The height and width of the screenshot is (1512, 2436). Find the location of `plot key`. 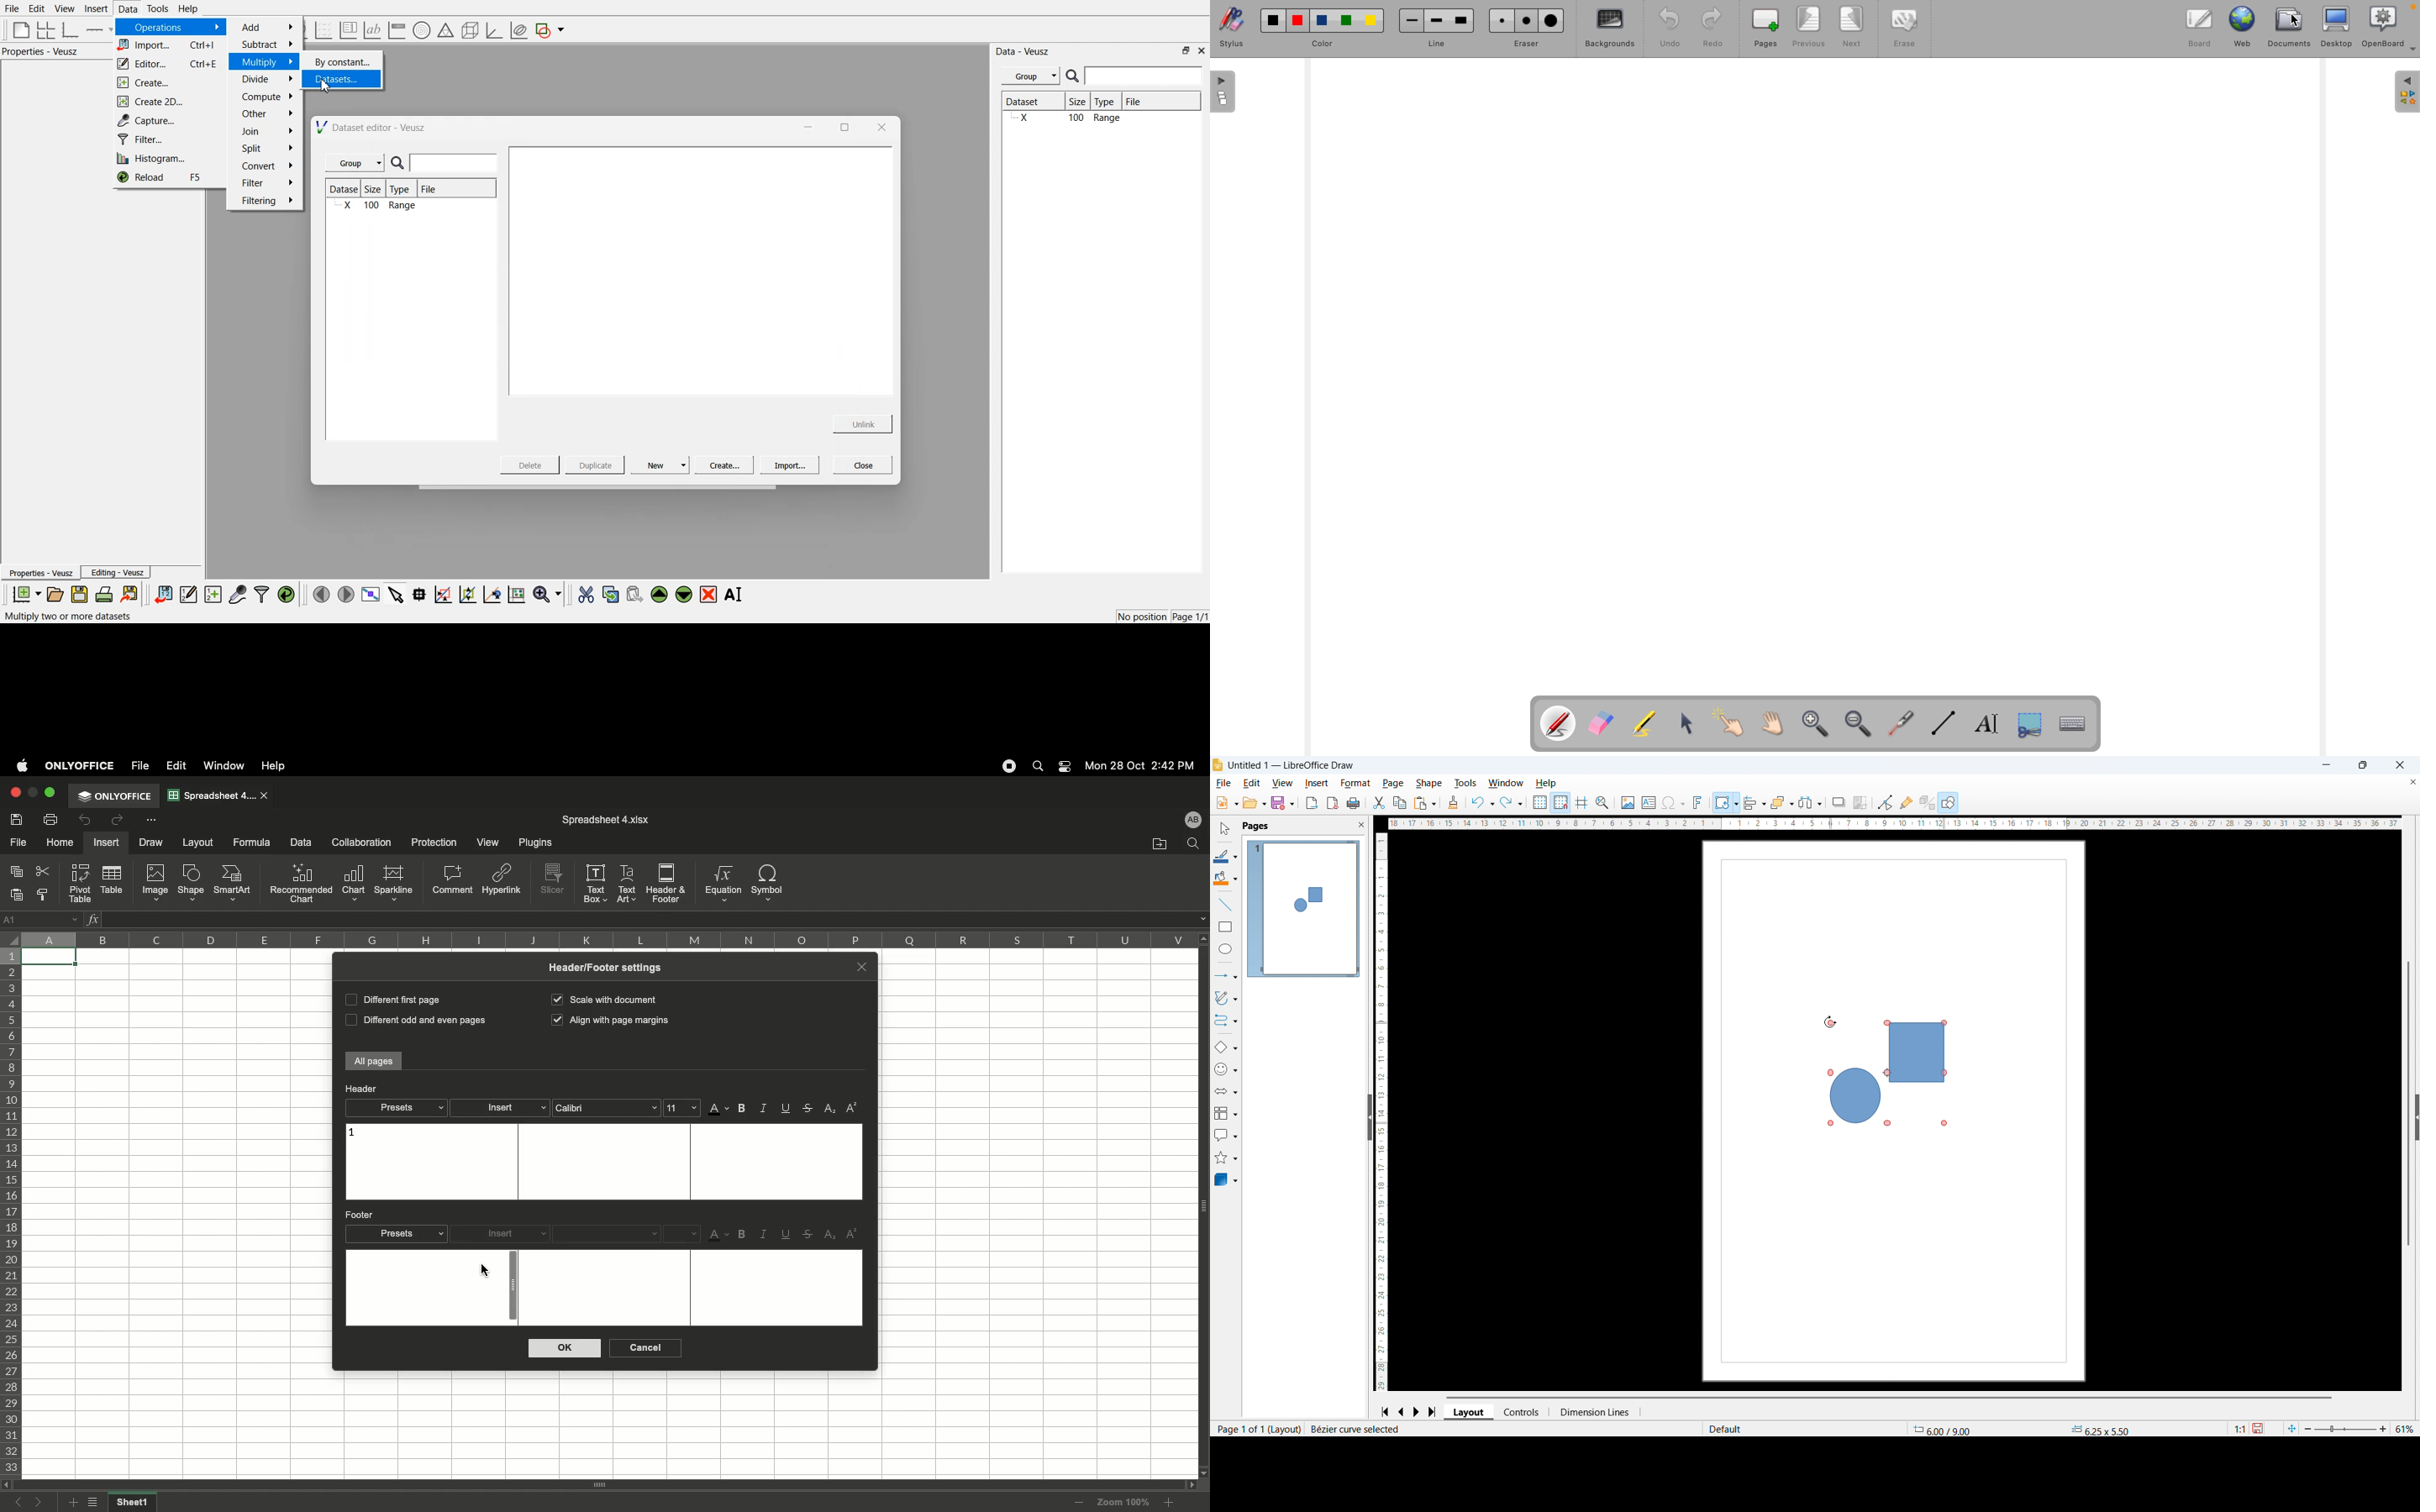

plot key is located at coordinates (348, 30).